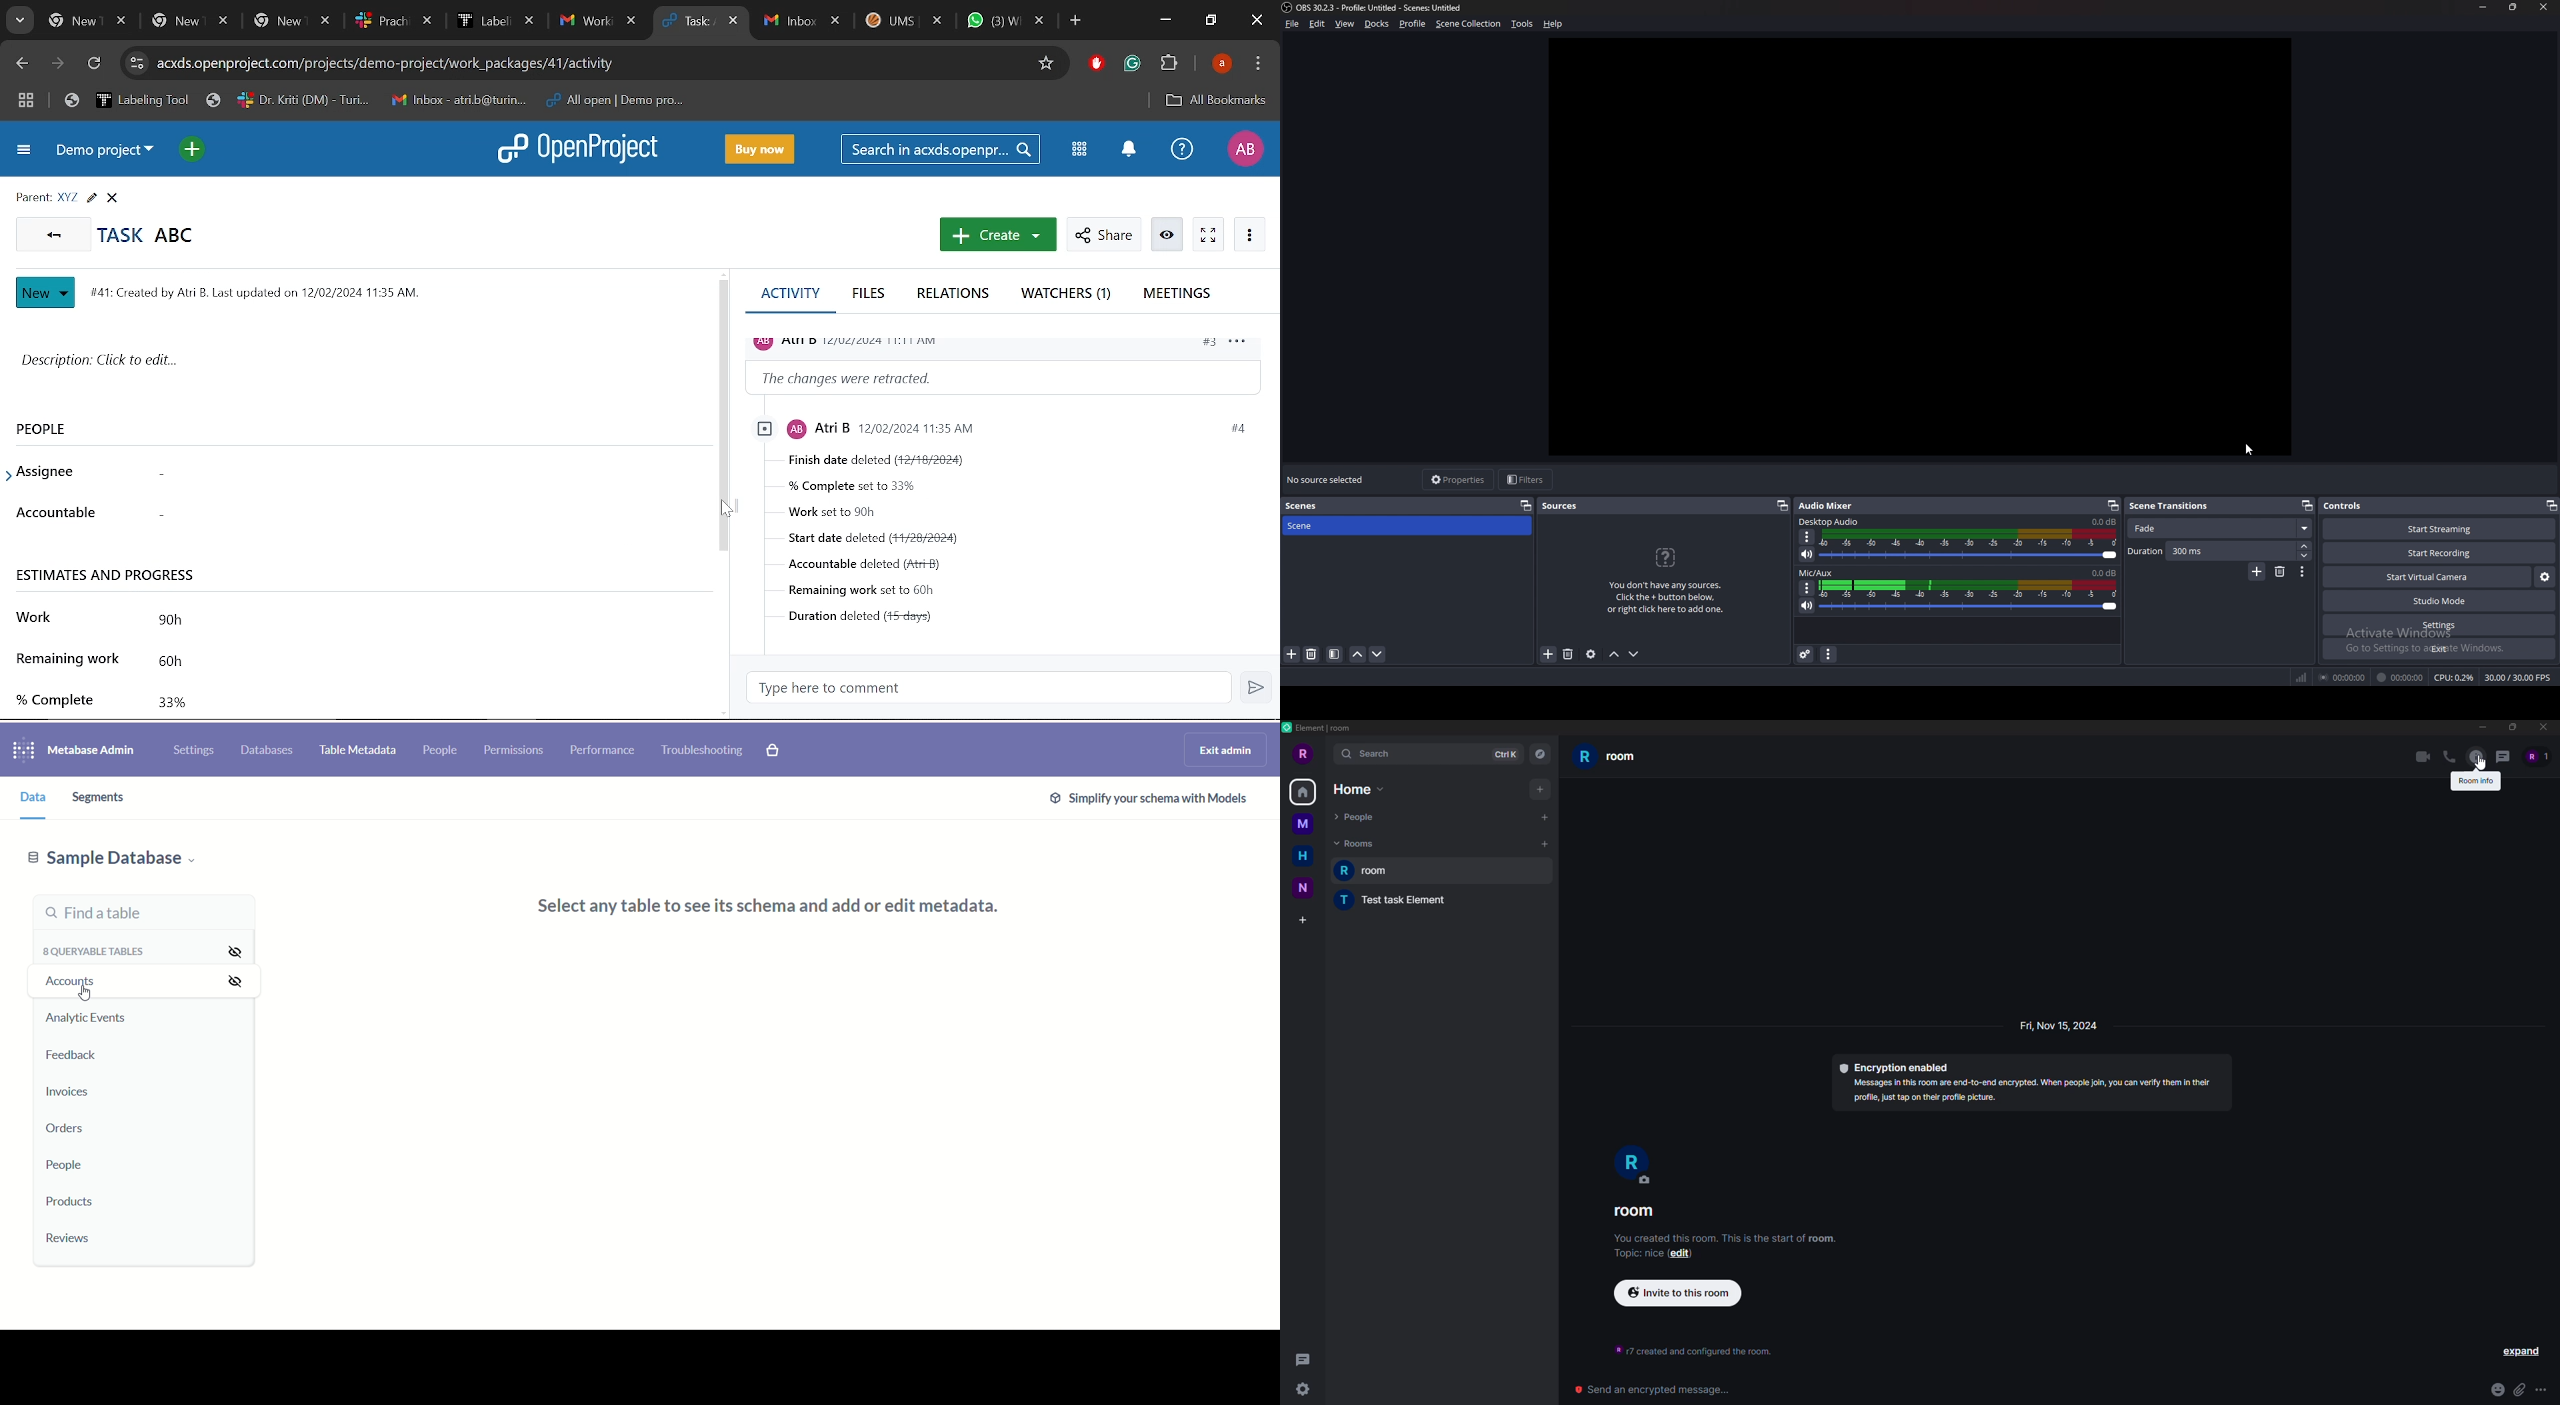 The image size is (2576, 1428). What do you see at coordinates (2303, 557) in the screenshot?
I see `decrease duration` at bounding box center [2303, 557].